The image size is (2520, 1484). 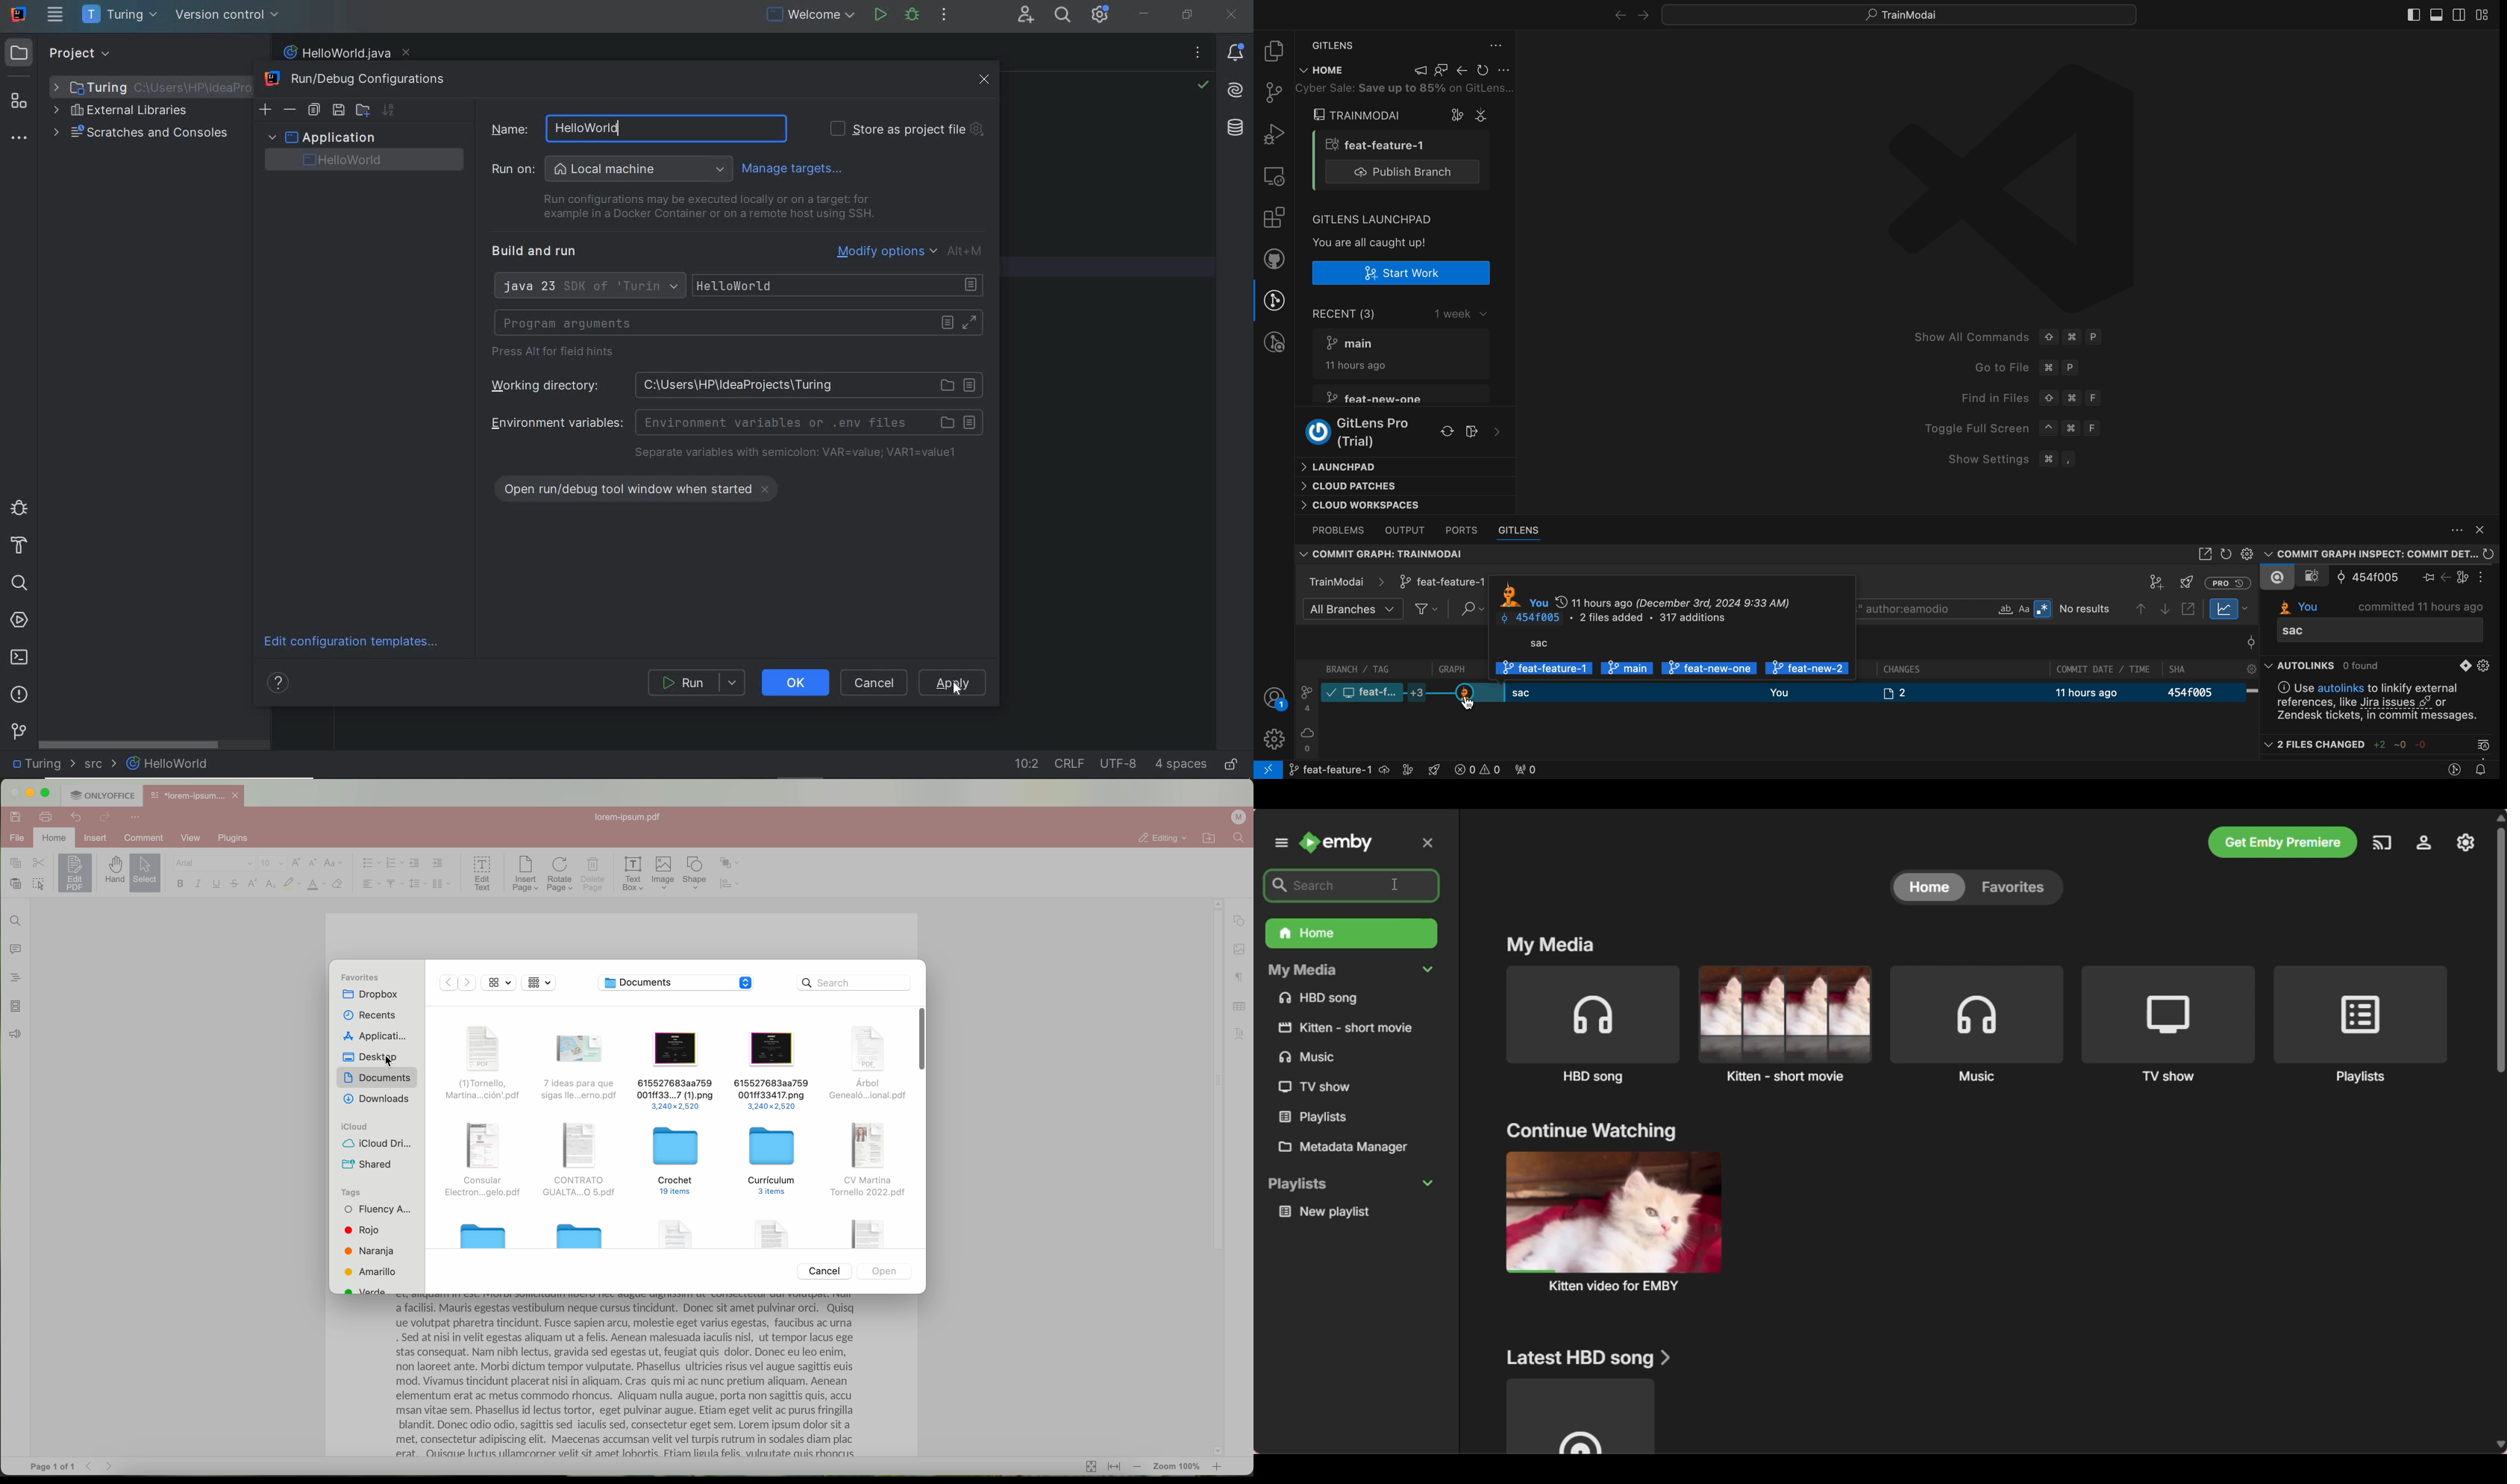 I want to click on open a comment, so click(x=1444, y=141).